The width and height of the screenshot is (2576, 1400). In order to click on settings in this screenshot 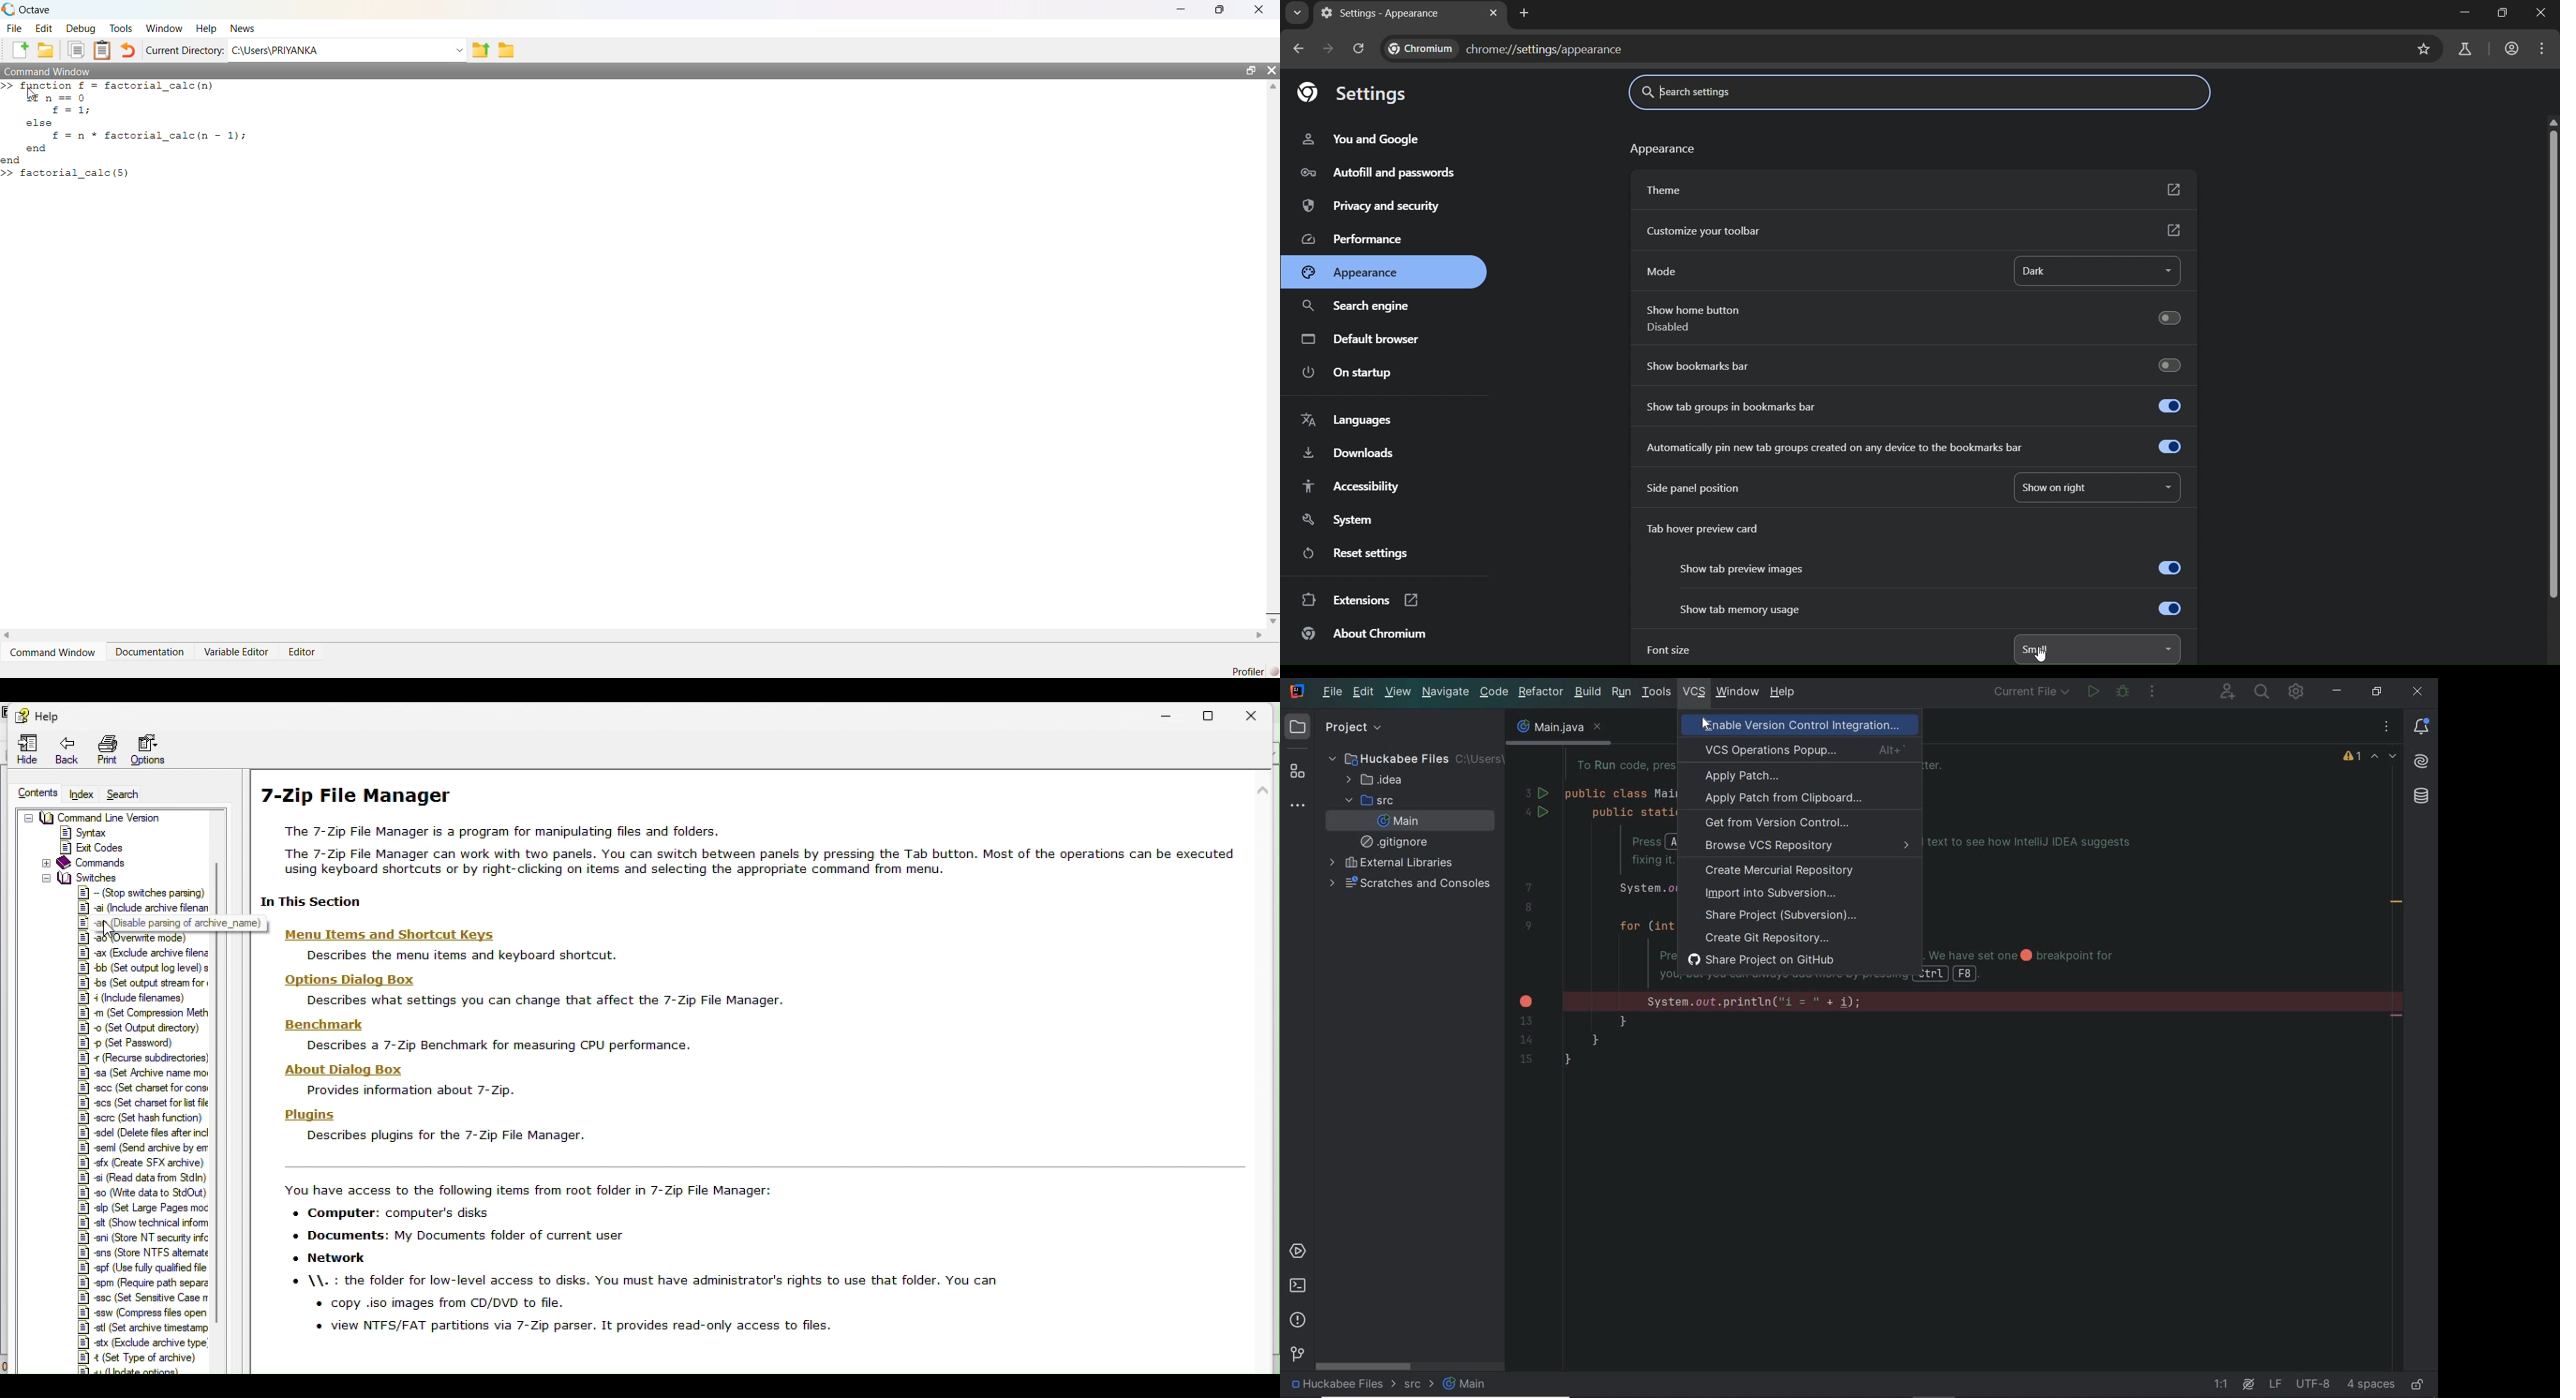, I will do `click(1356, 92)`.